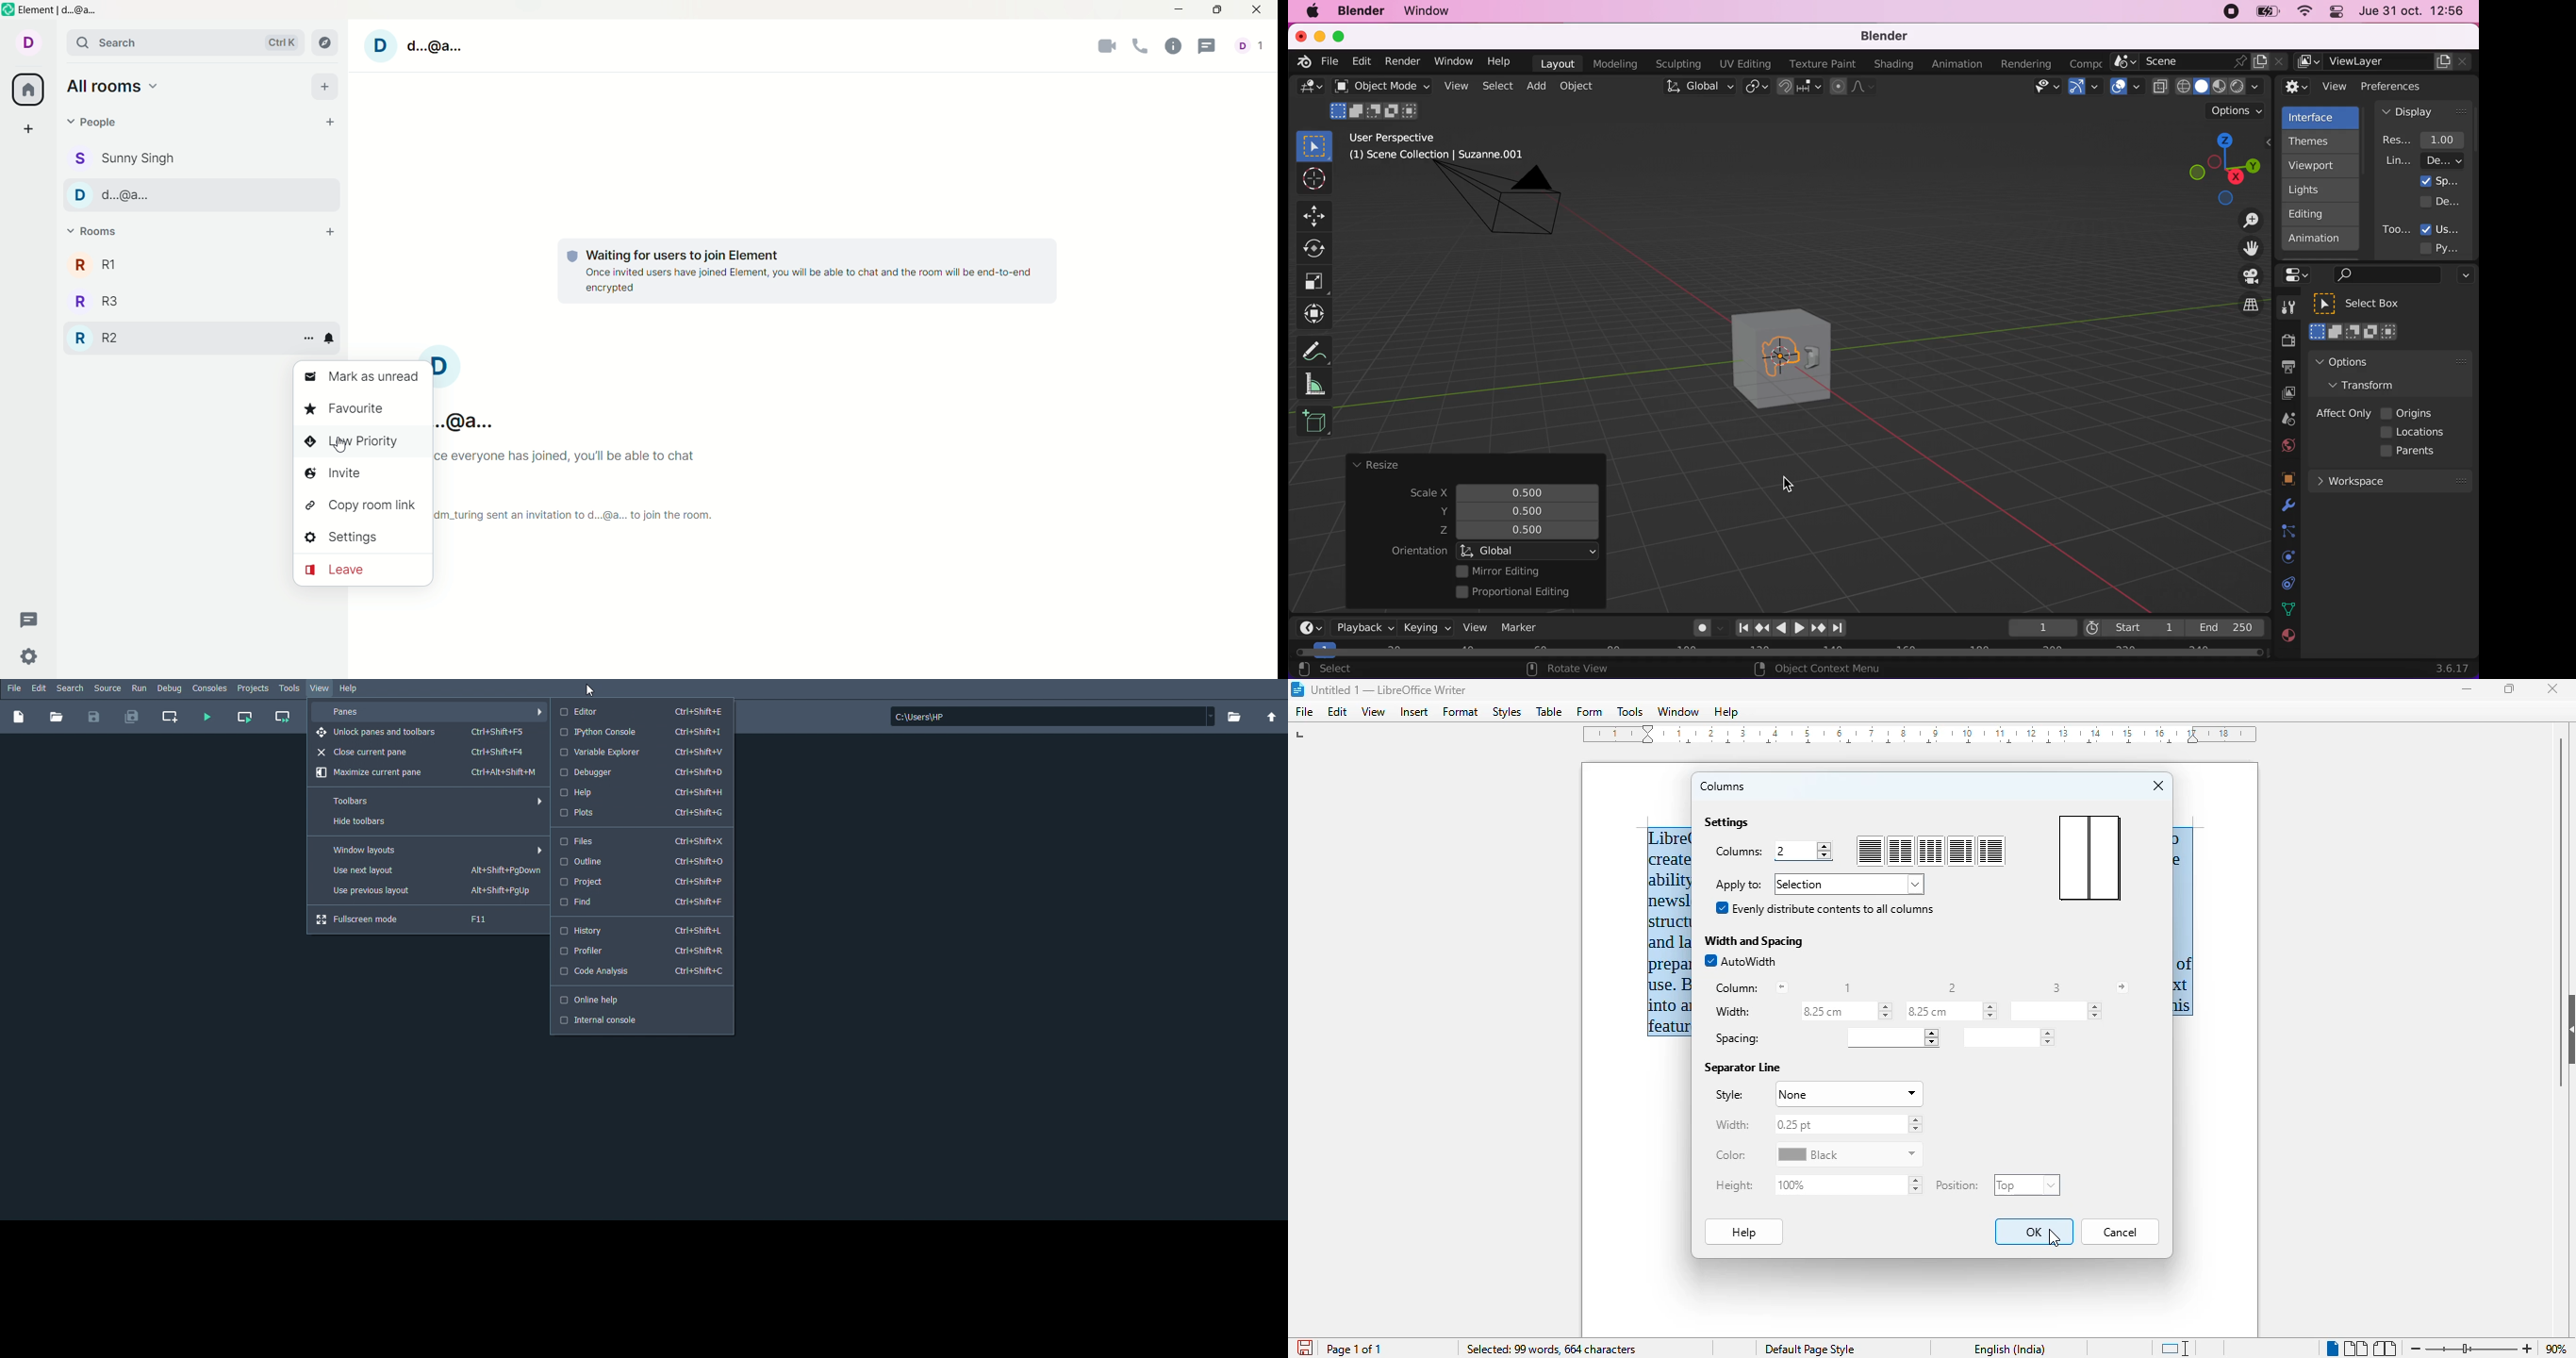 This screenshot has height=1372, width=2576. What do you see at coordinates (2323, 190) in the screenshot?
I see `lights` at bounding box center [2323, 190].